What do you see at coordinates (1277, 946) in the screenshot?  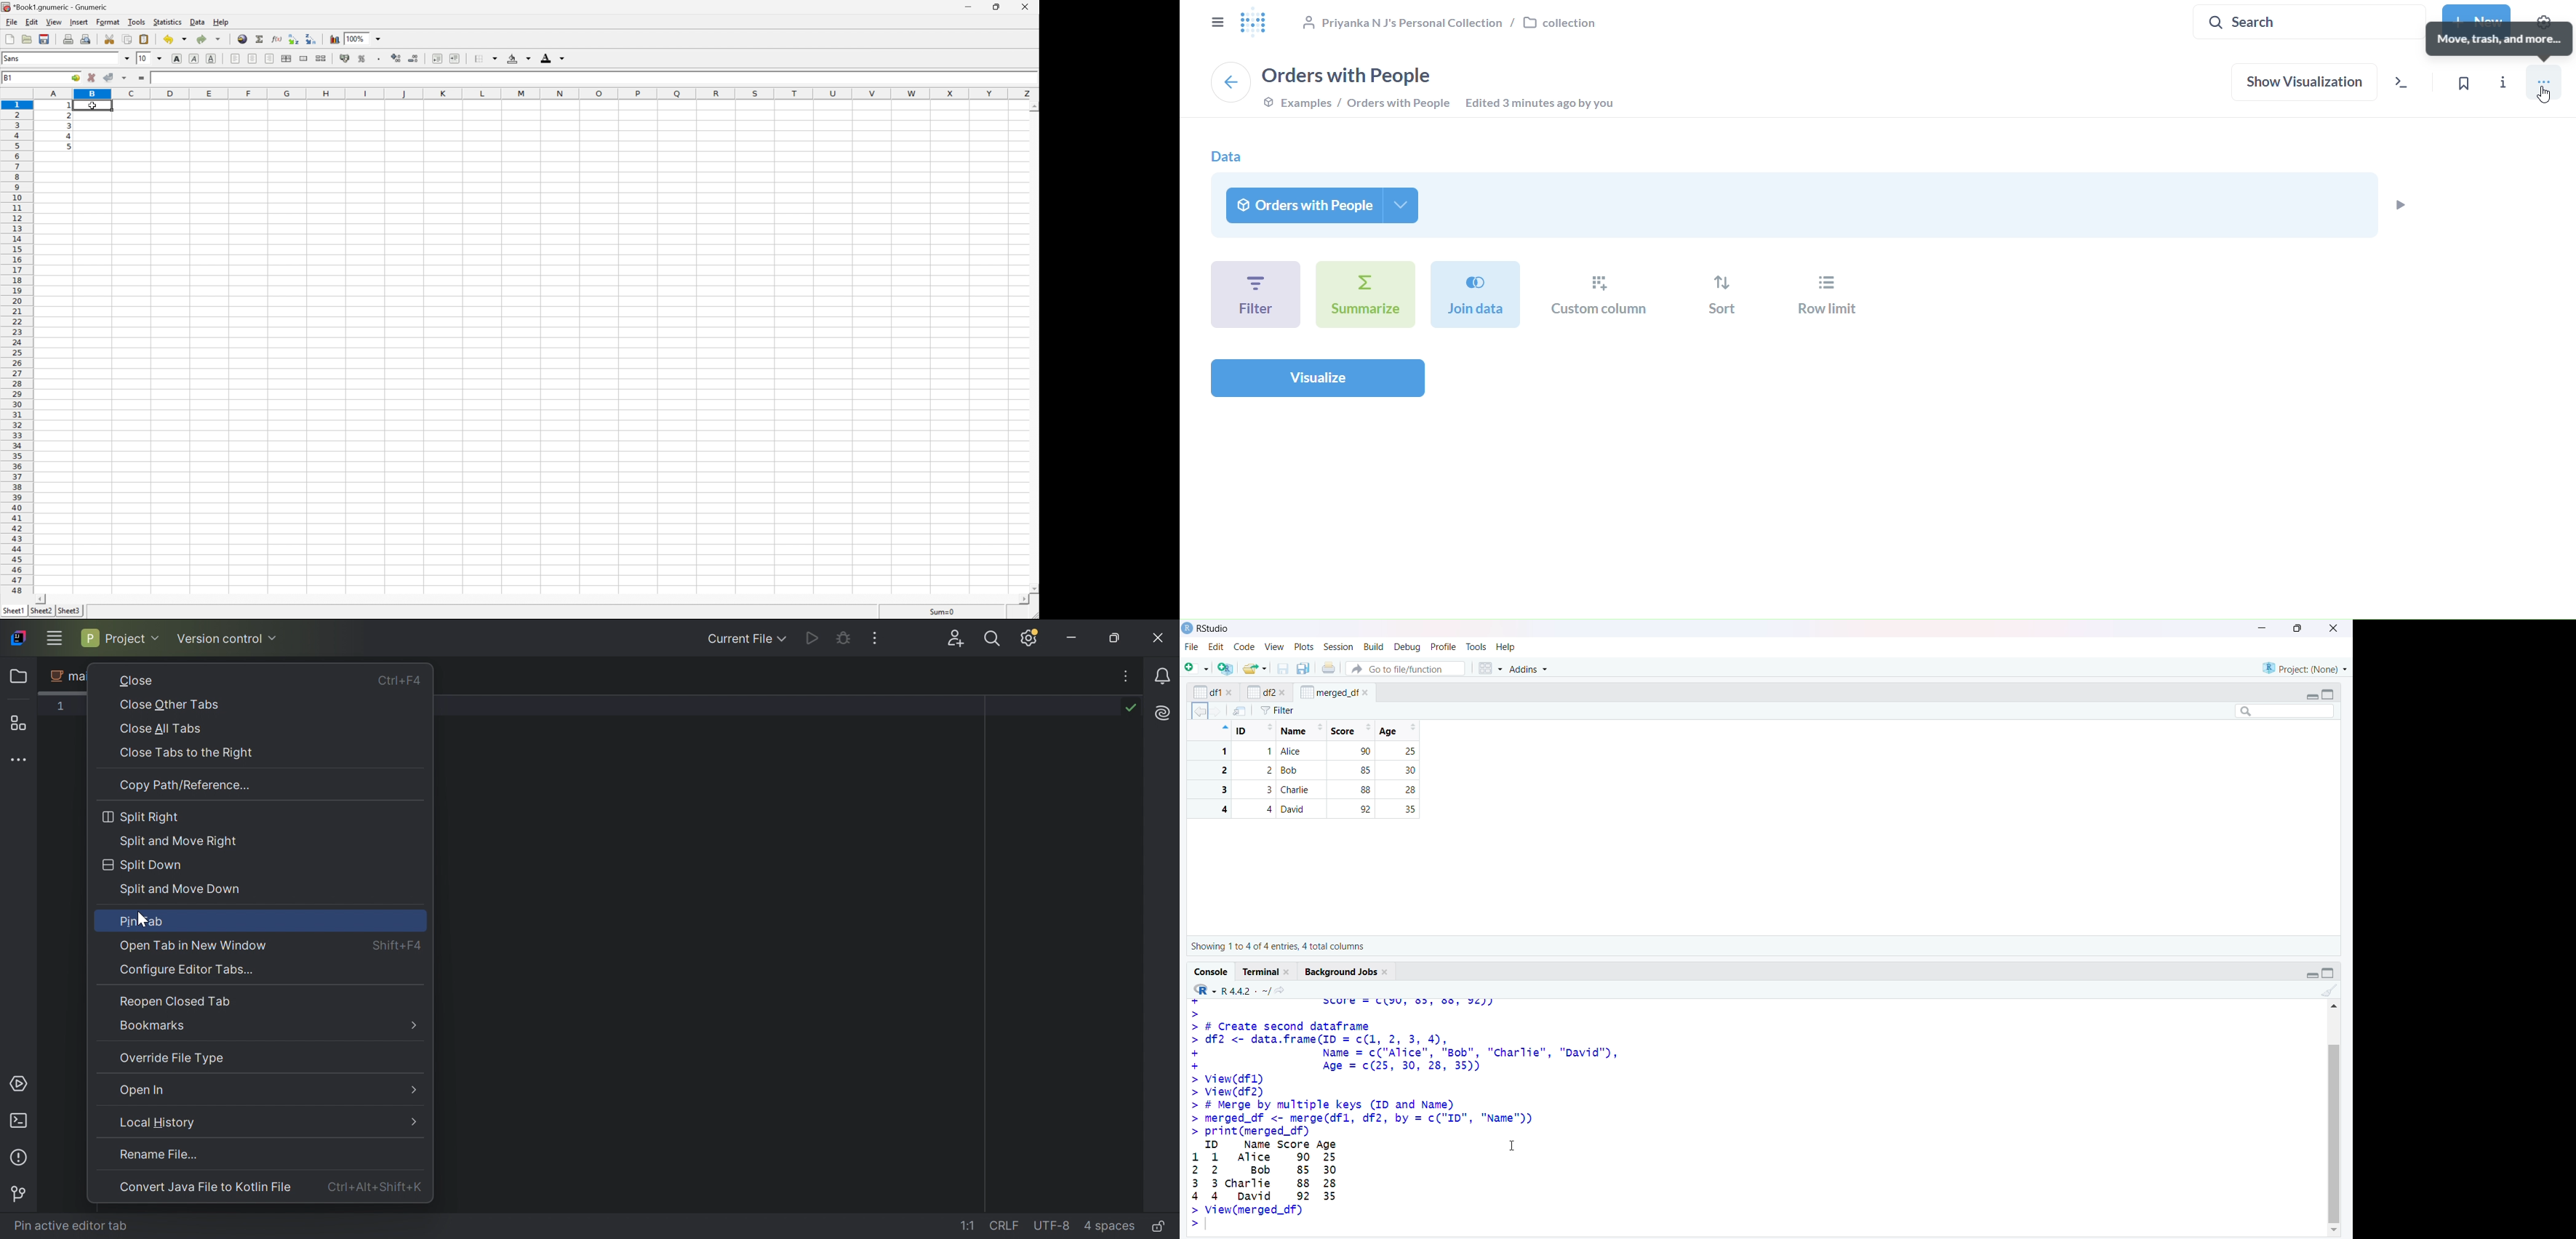 I see `Showing 1 to 4 of 4 entries, 3 total columns` at bounding box center [1277, 946].